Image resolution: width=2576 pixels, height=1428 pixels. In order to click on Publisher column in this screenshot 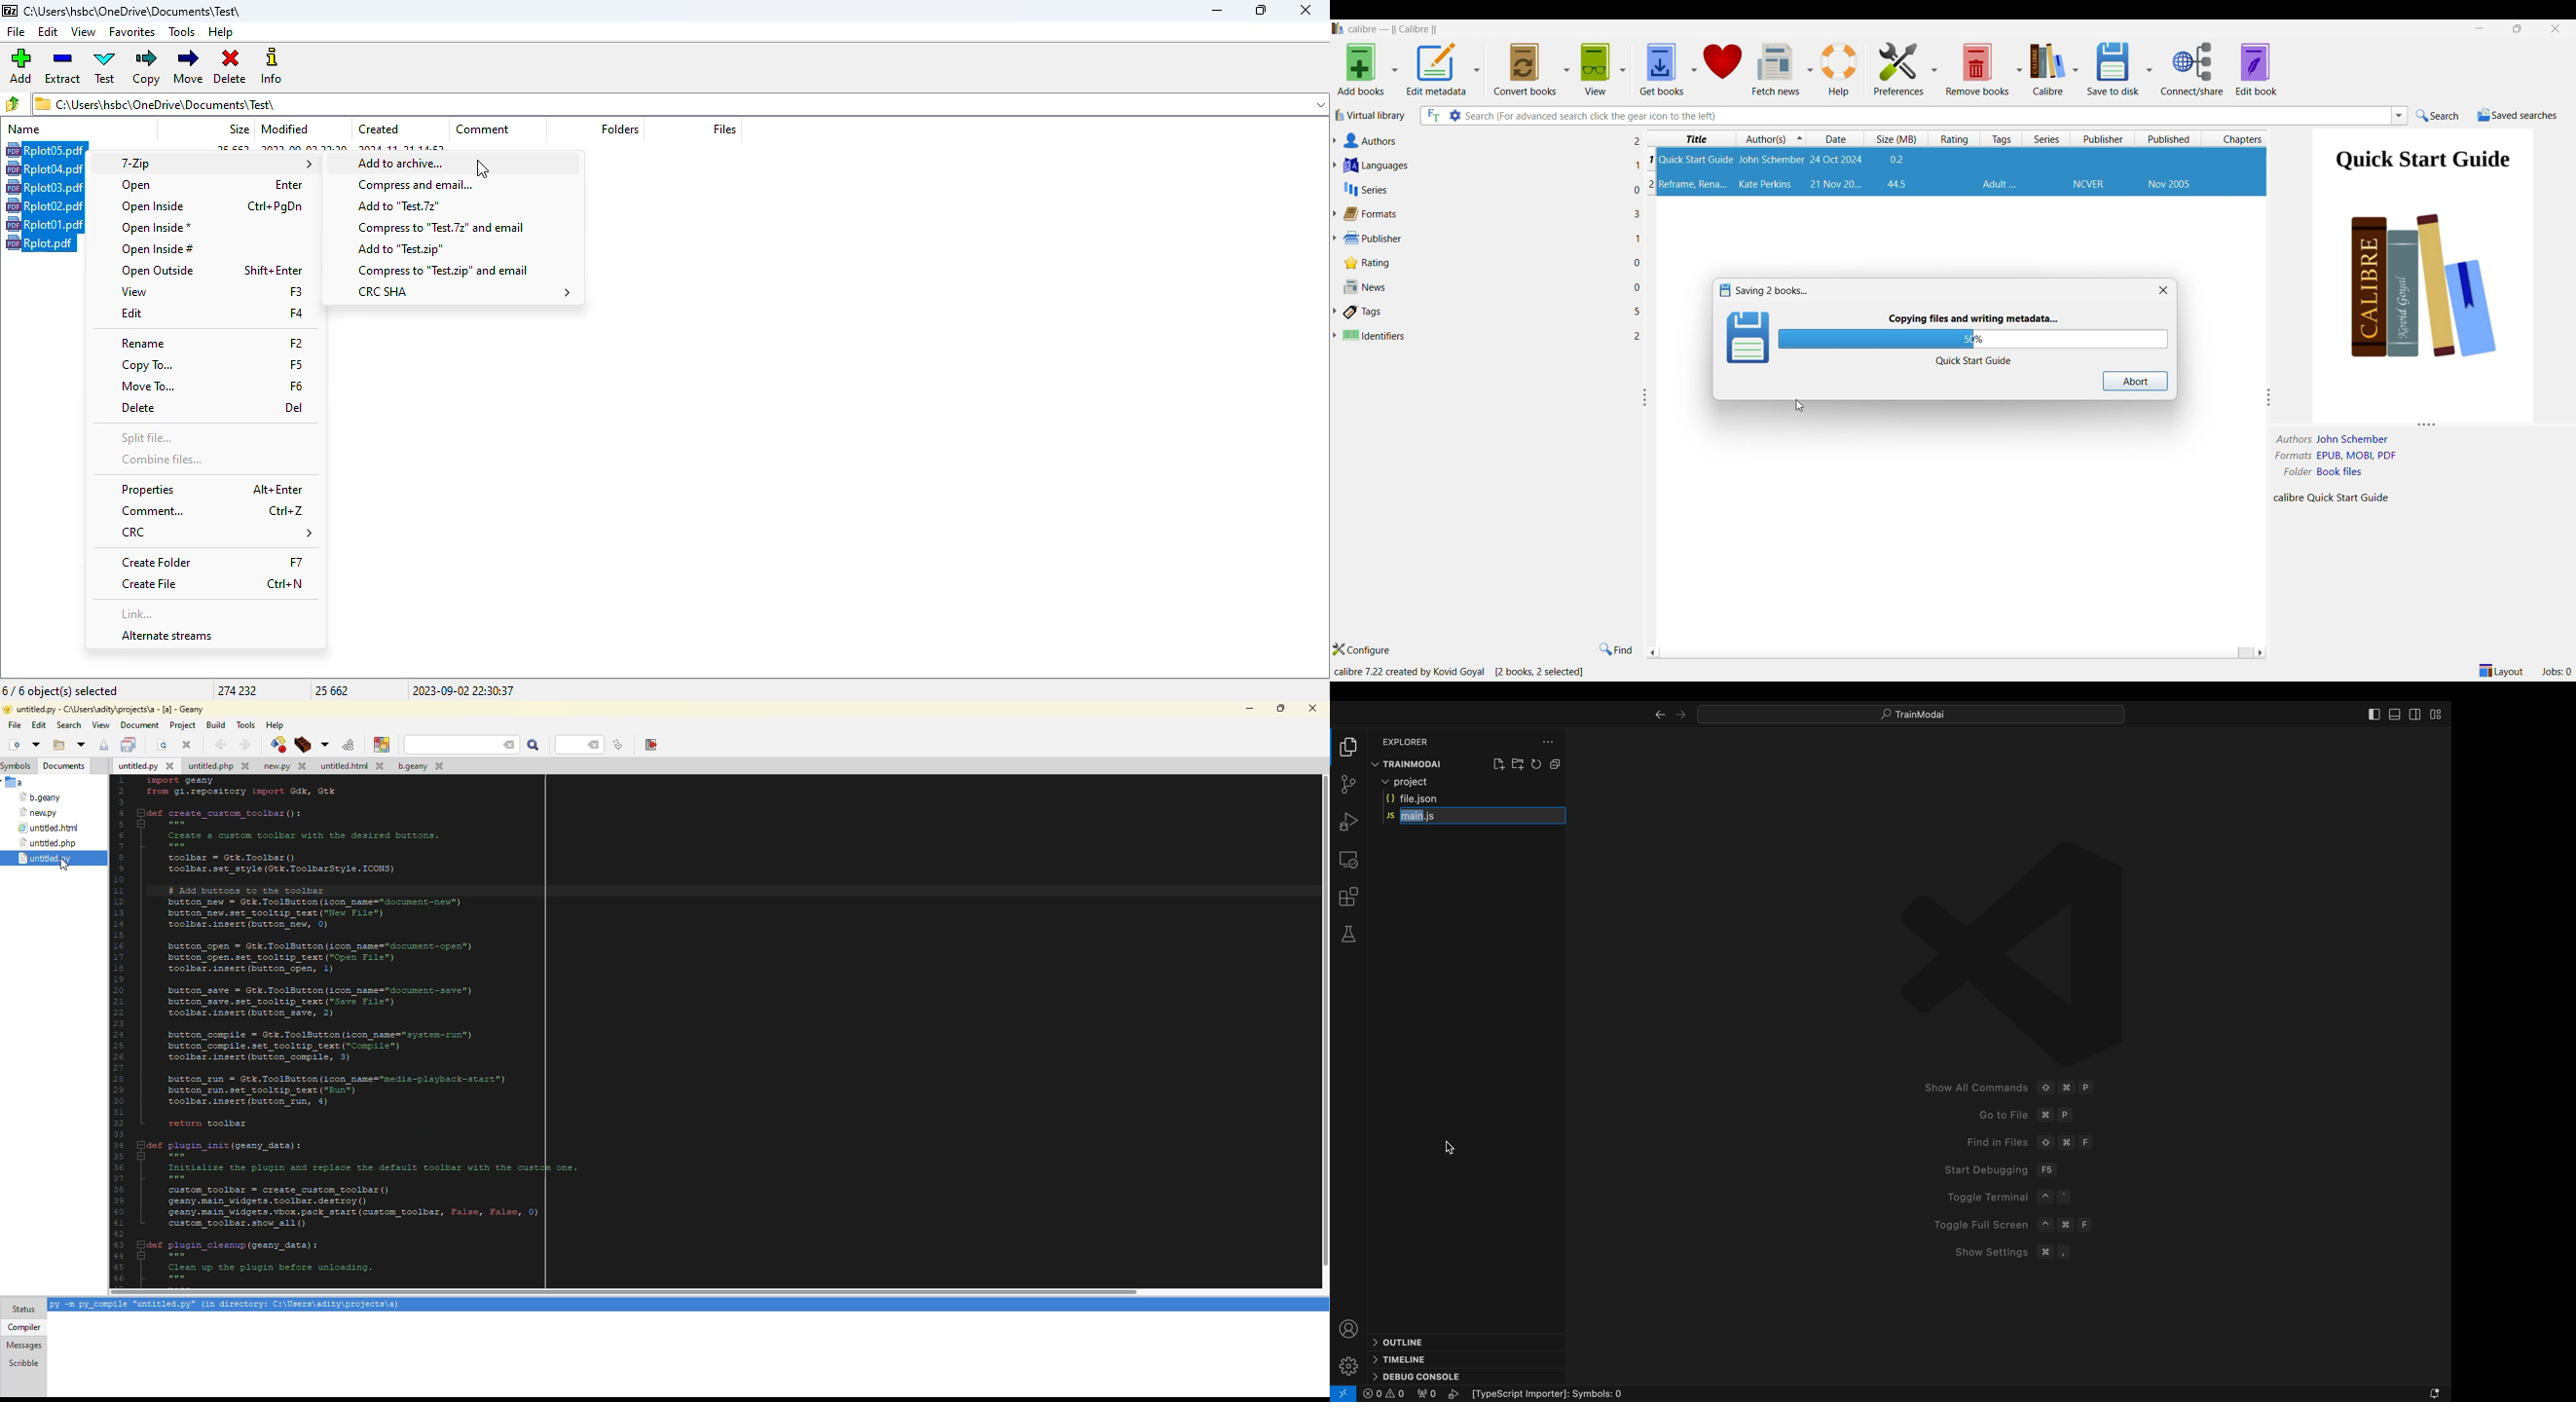, I will do `click(2104, 138)`.